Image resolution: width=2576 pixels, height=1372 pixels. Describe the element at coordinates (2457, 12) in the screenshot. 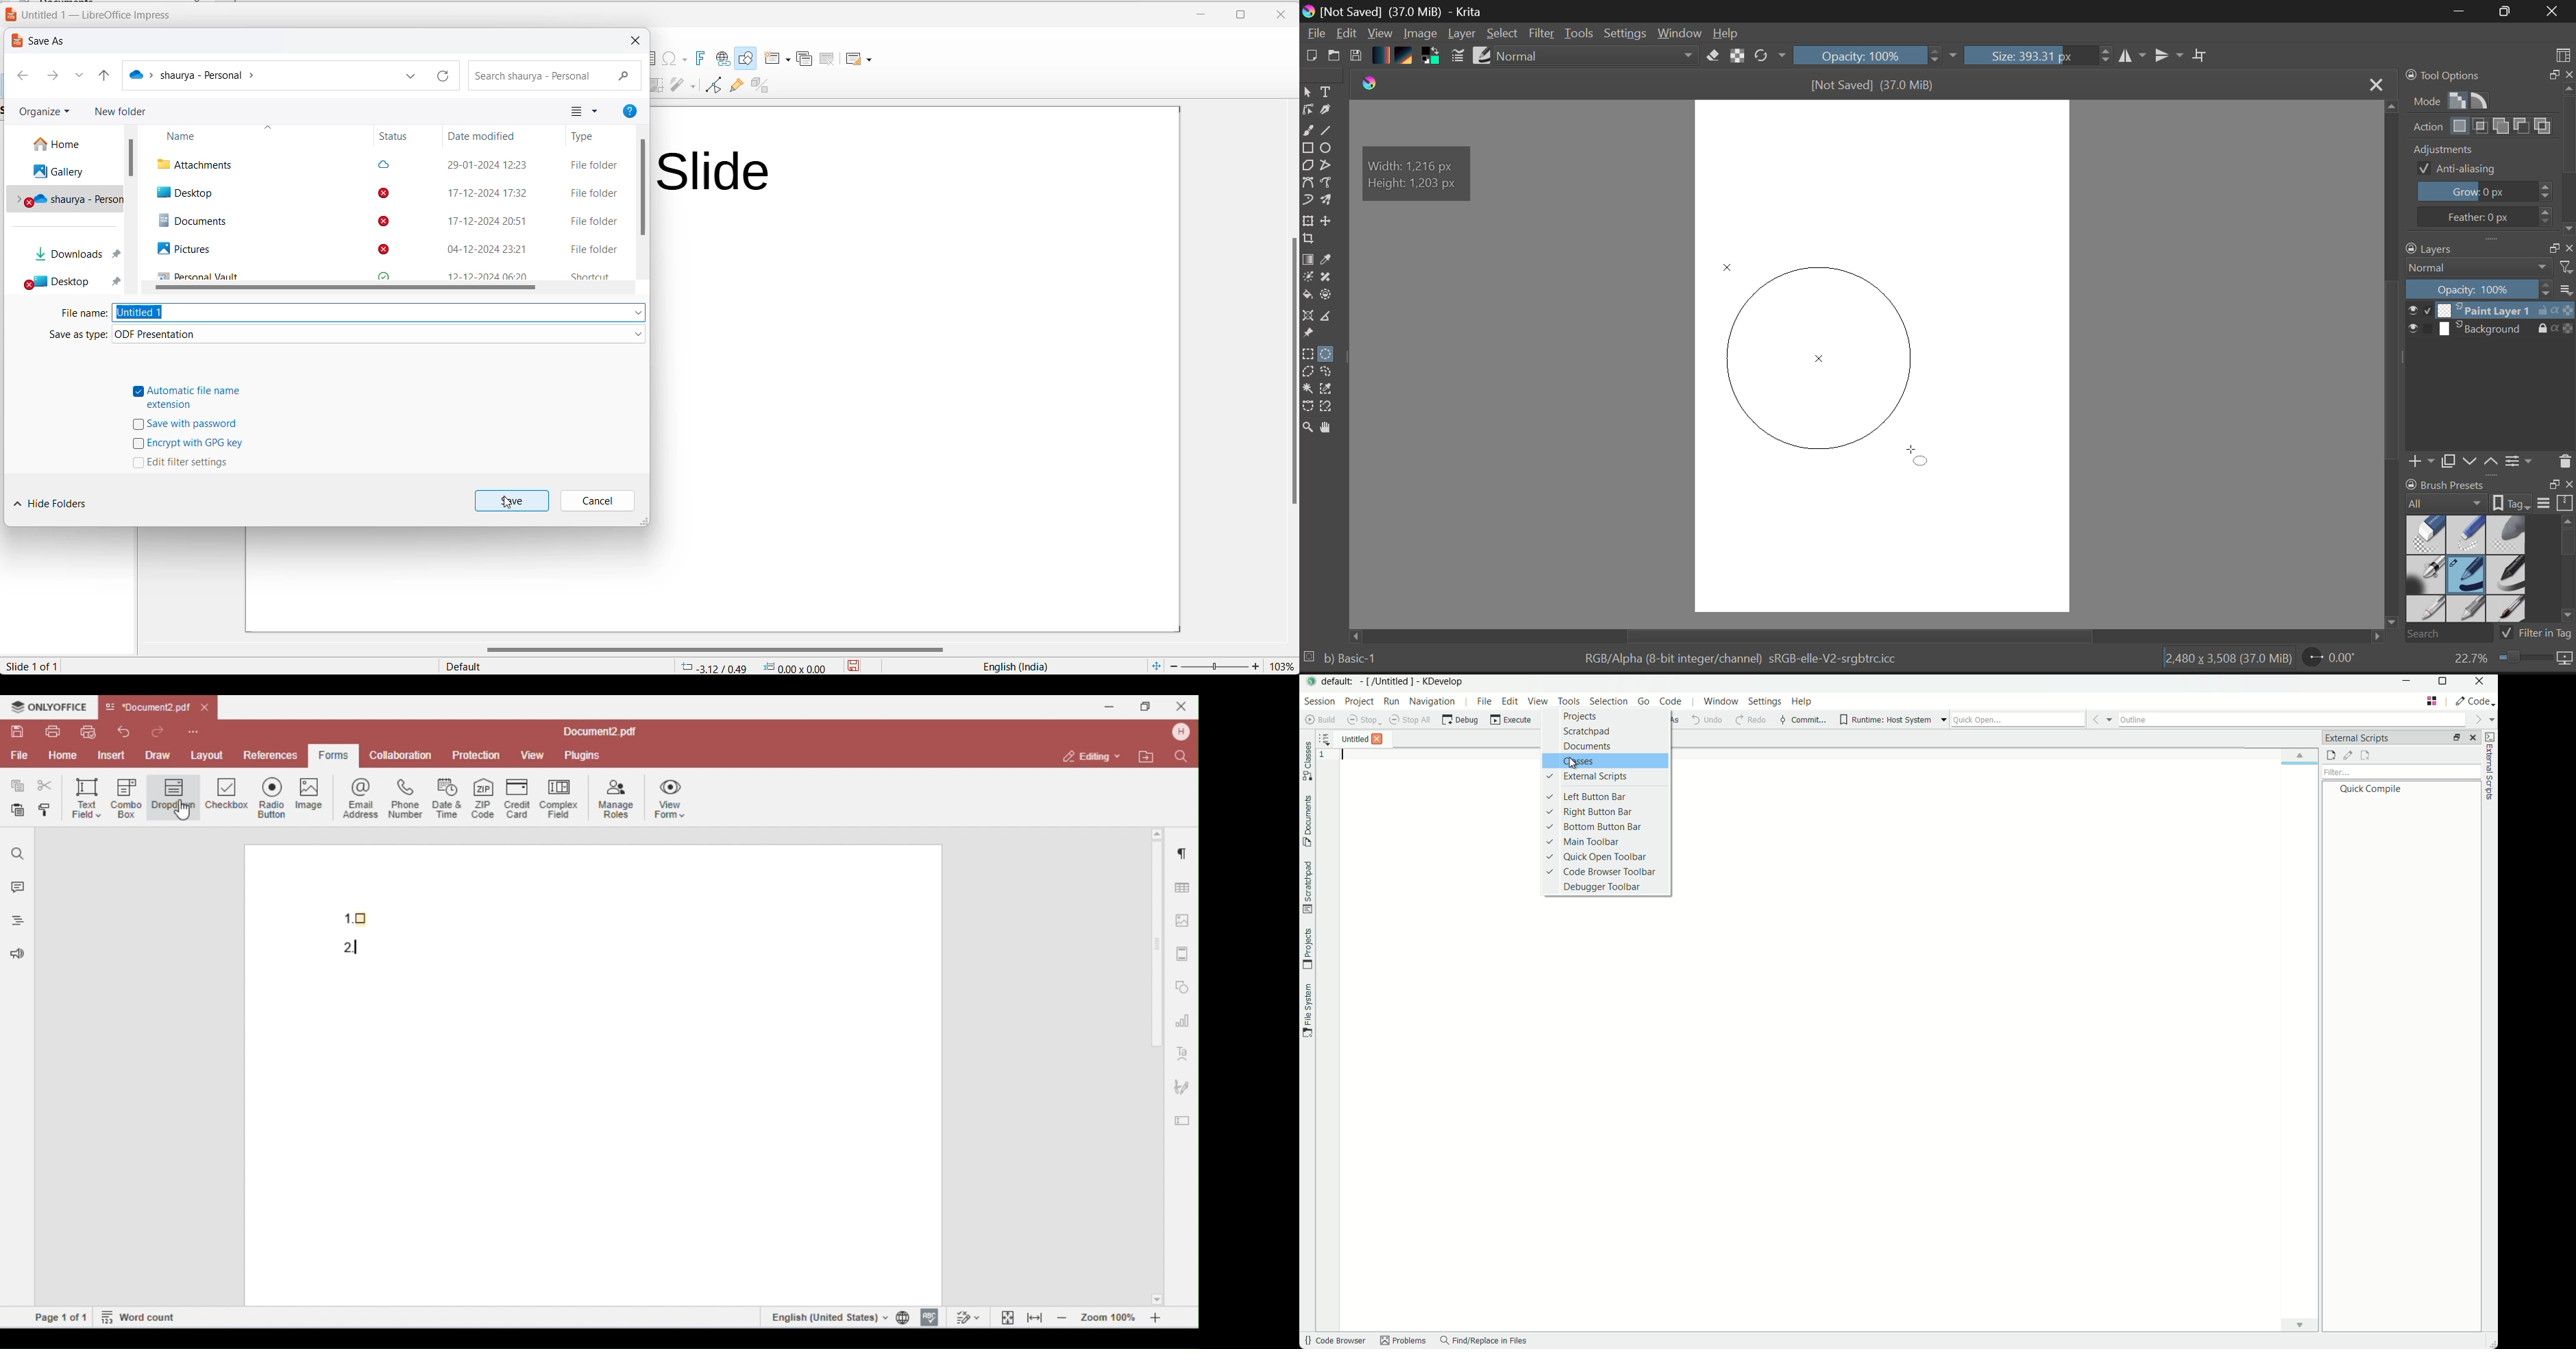

I see `Restore Down` at that location.